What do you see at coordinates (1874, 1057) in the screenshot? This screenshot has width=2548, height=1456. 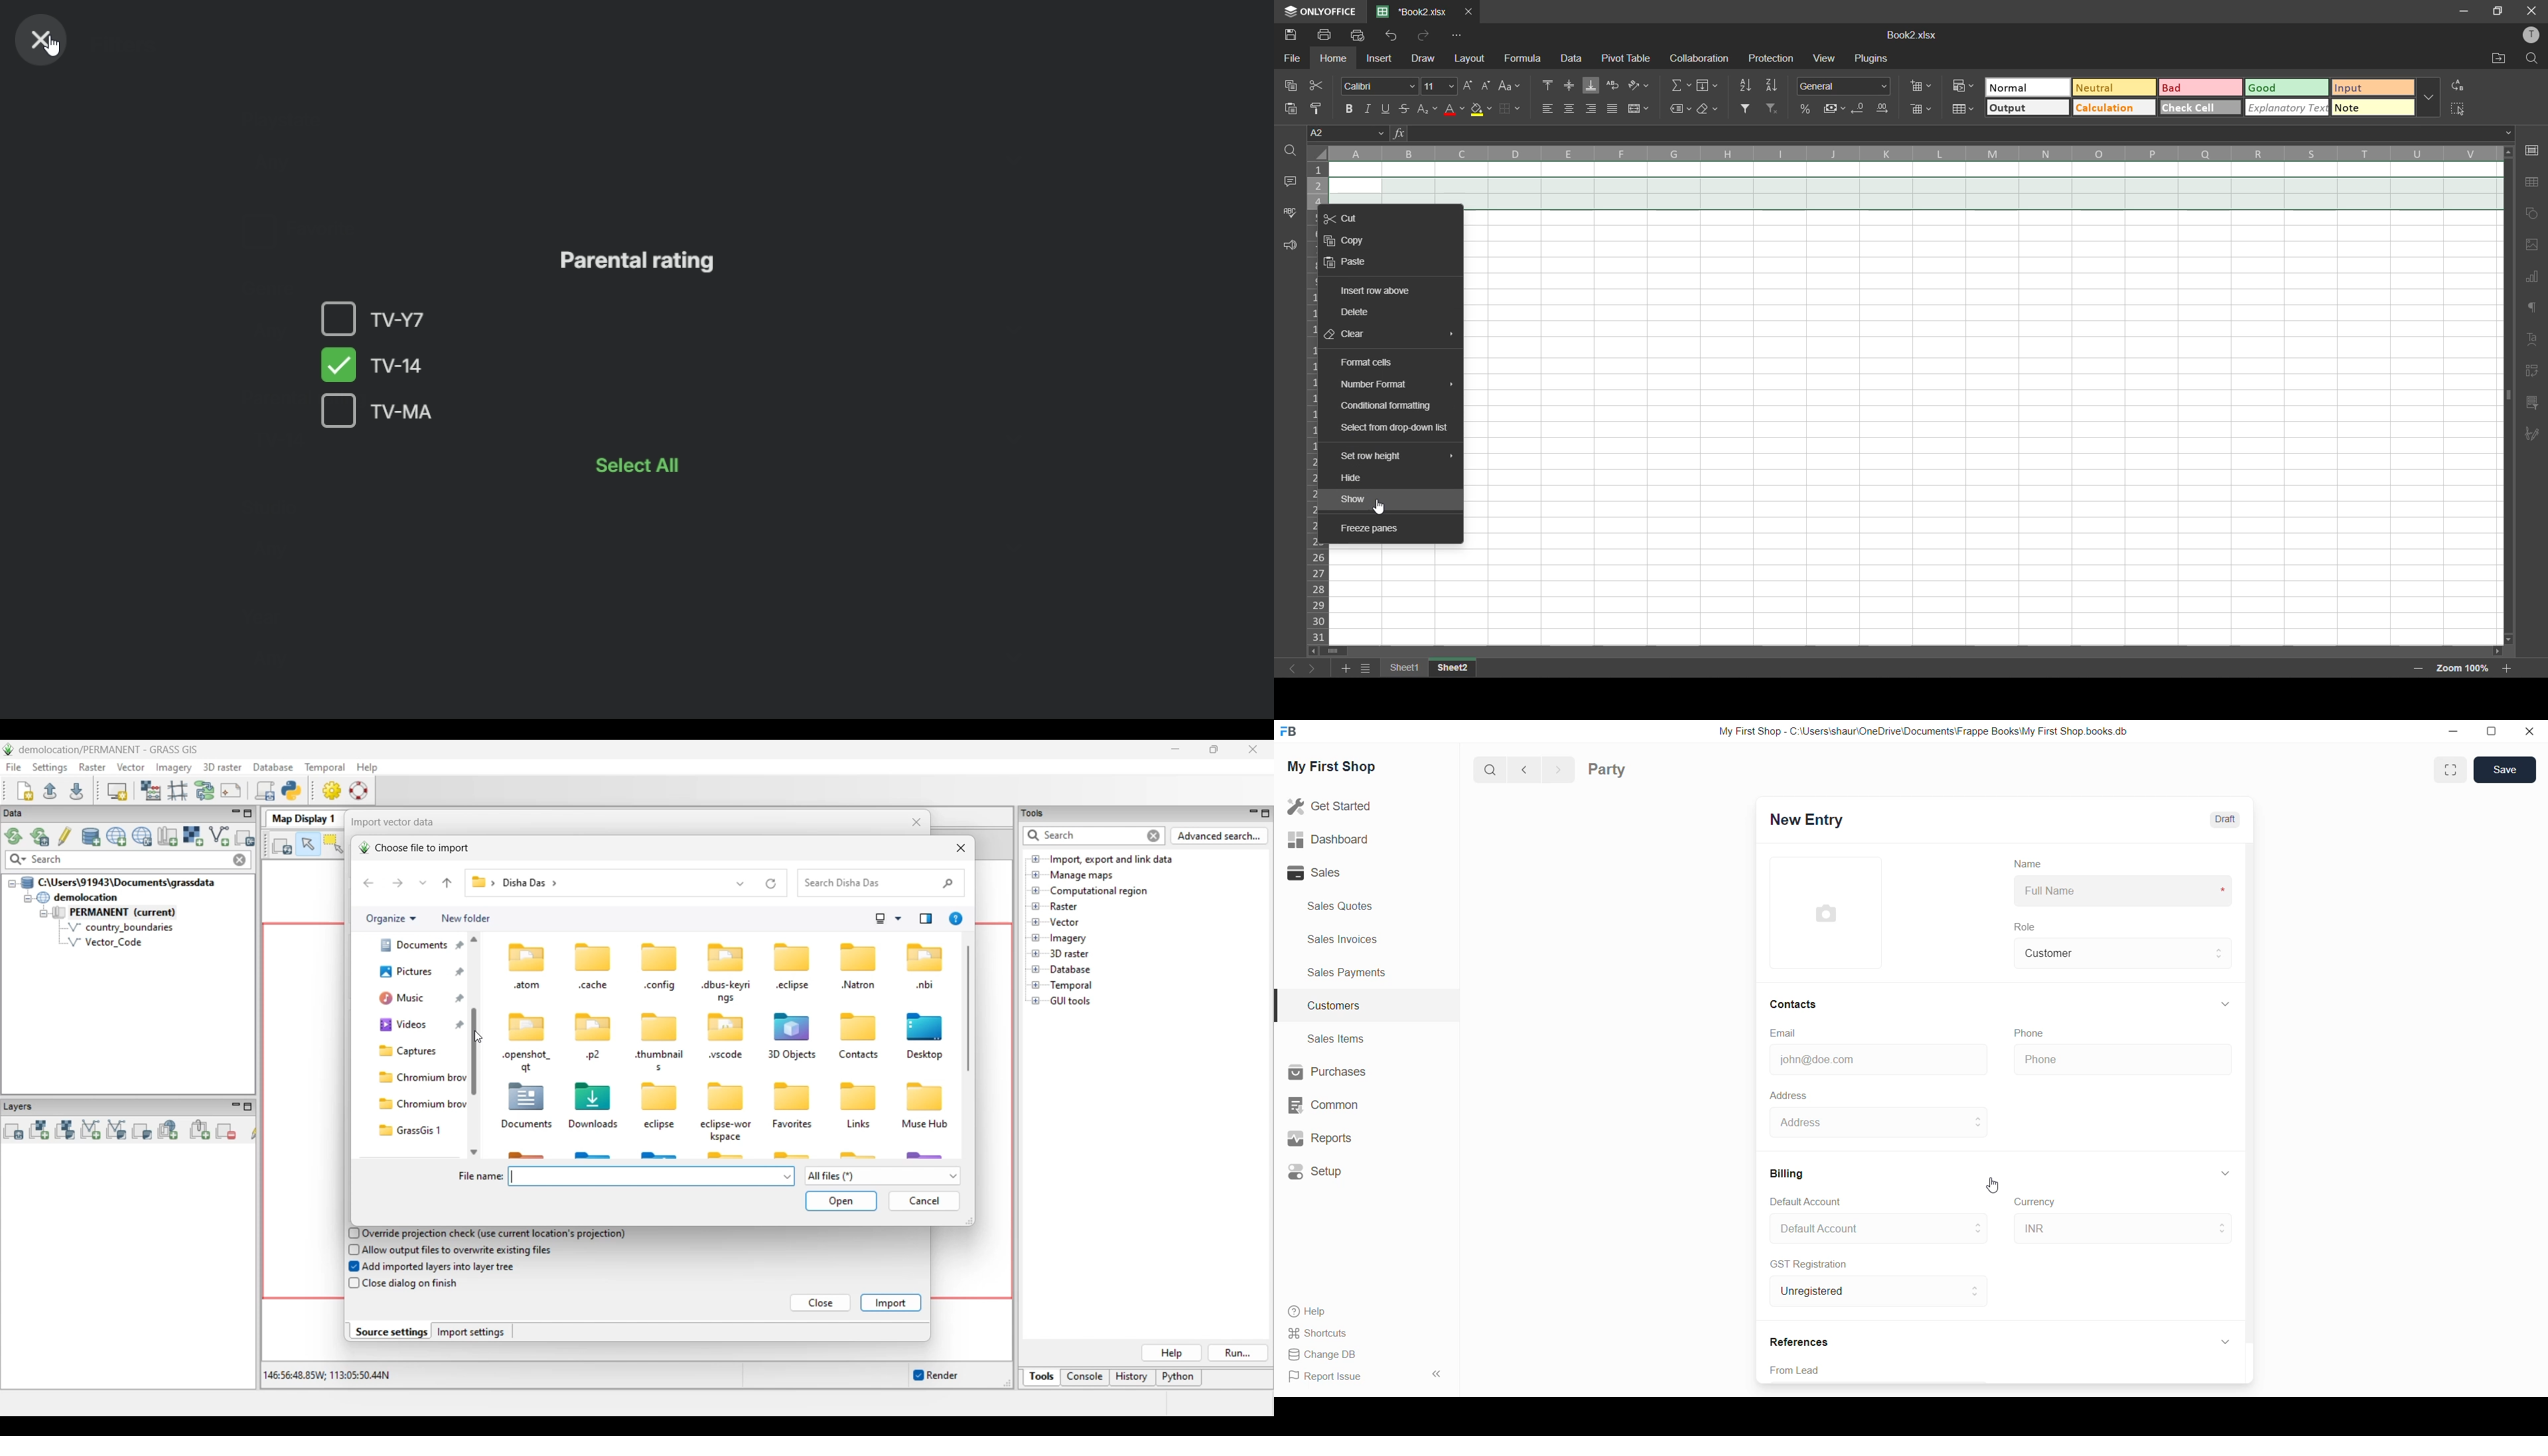 I see `email Input box` at bounding box center [1874, 1057].